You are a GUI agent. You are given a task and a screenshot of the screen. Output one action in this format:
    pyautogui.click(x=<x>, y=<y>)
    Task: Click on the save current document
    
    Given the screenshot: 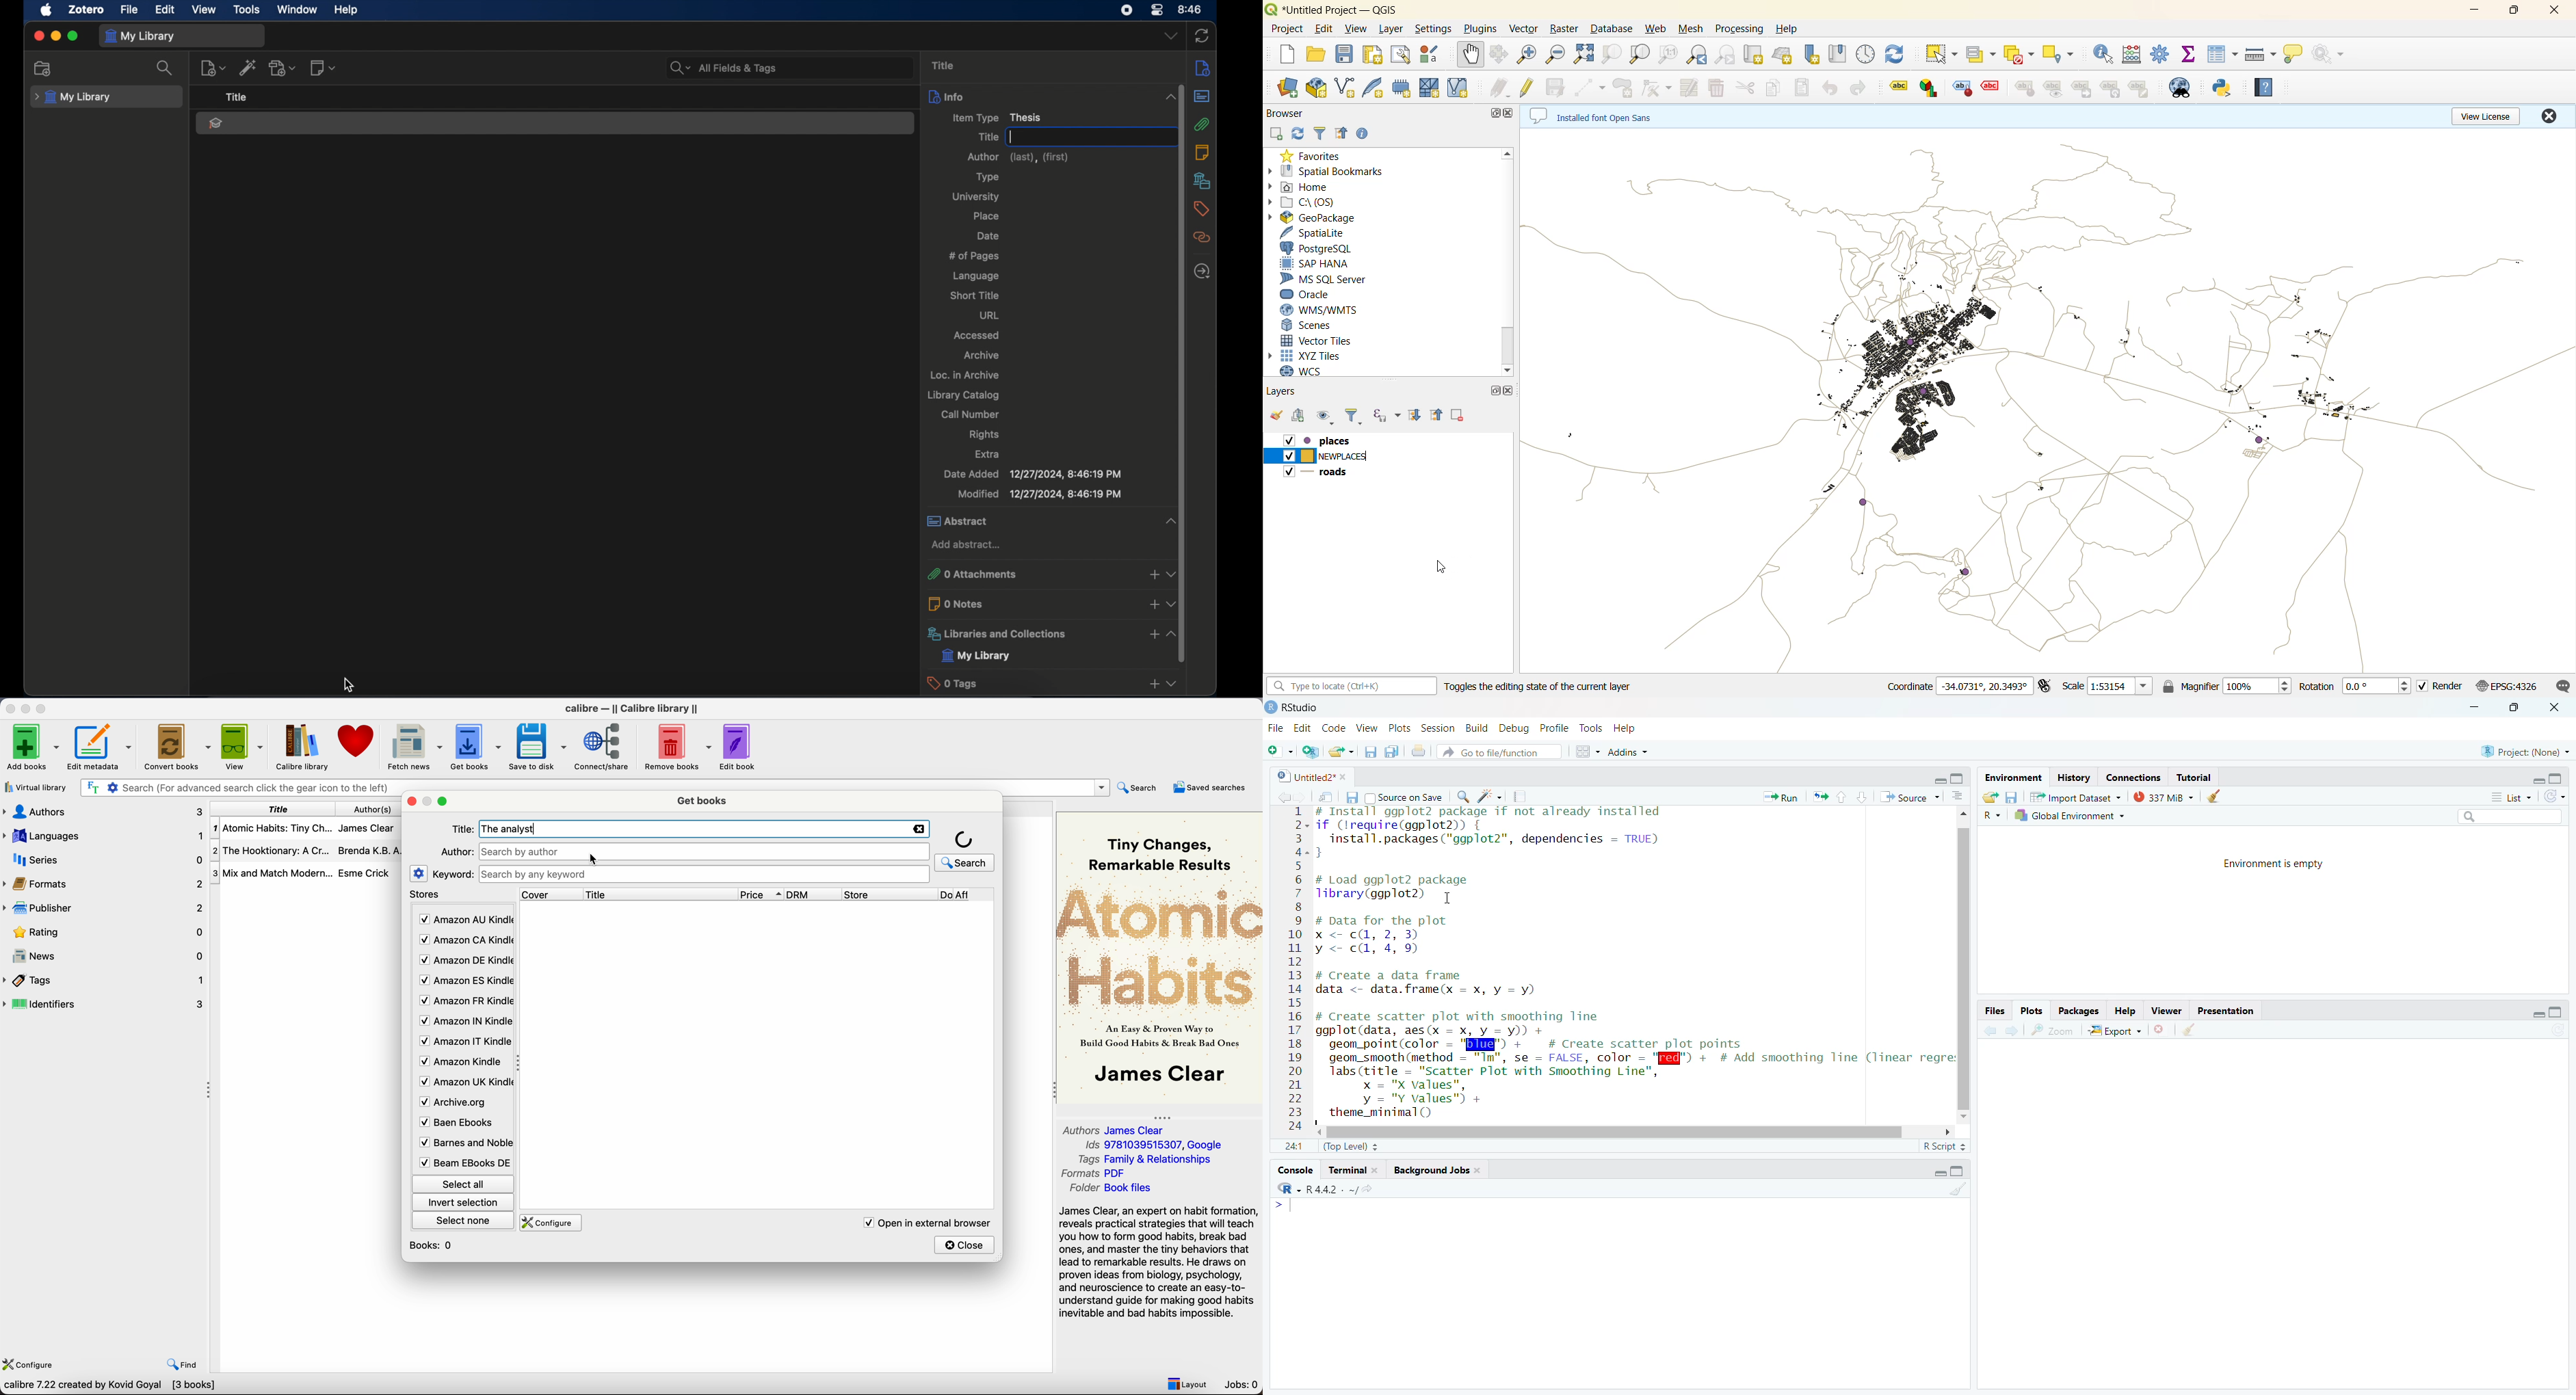 What is the action you would take?
    pyautogui.click(x=1370, y=752)
    